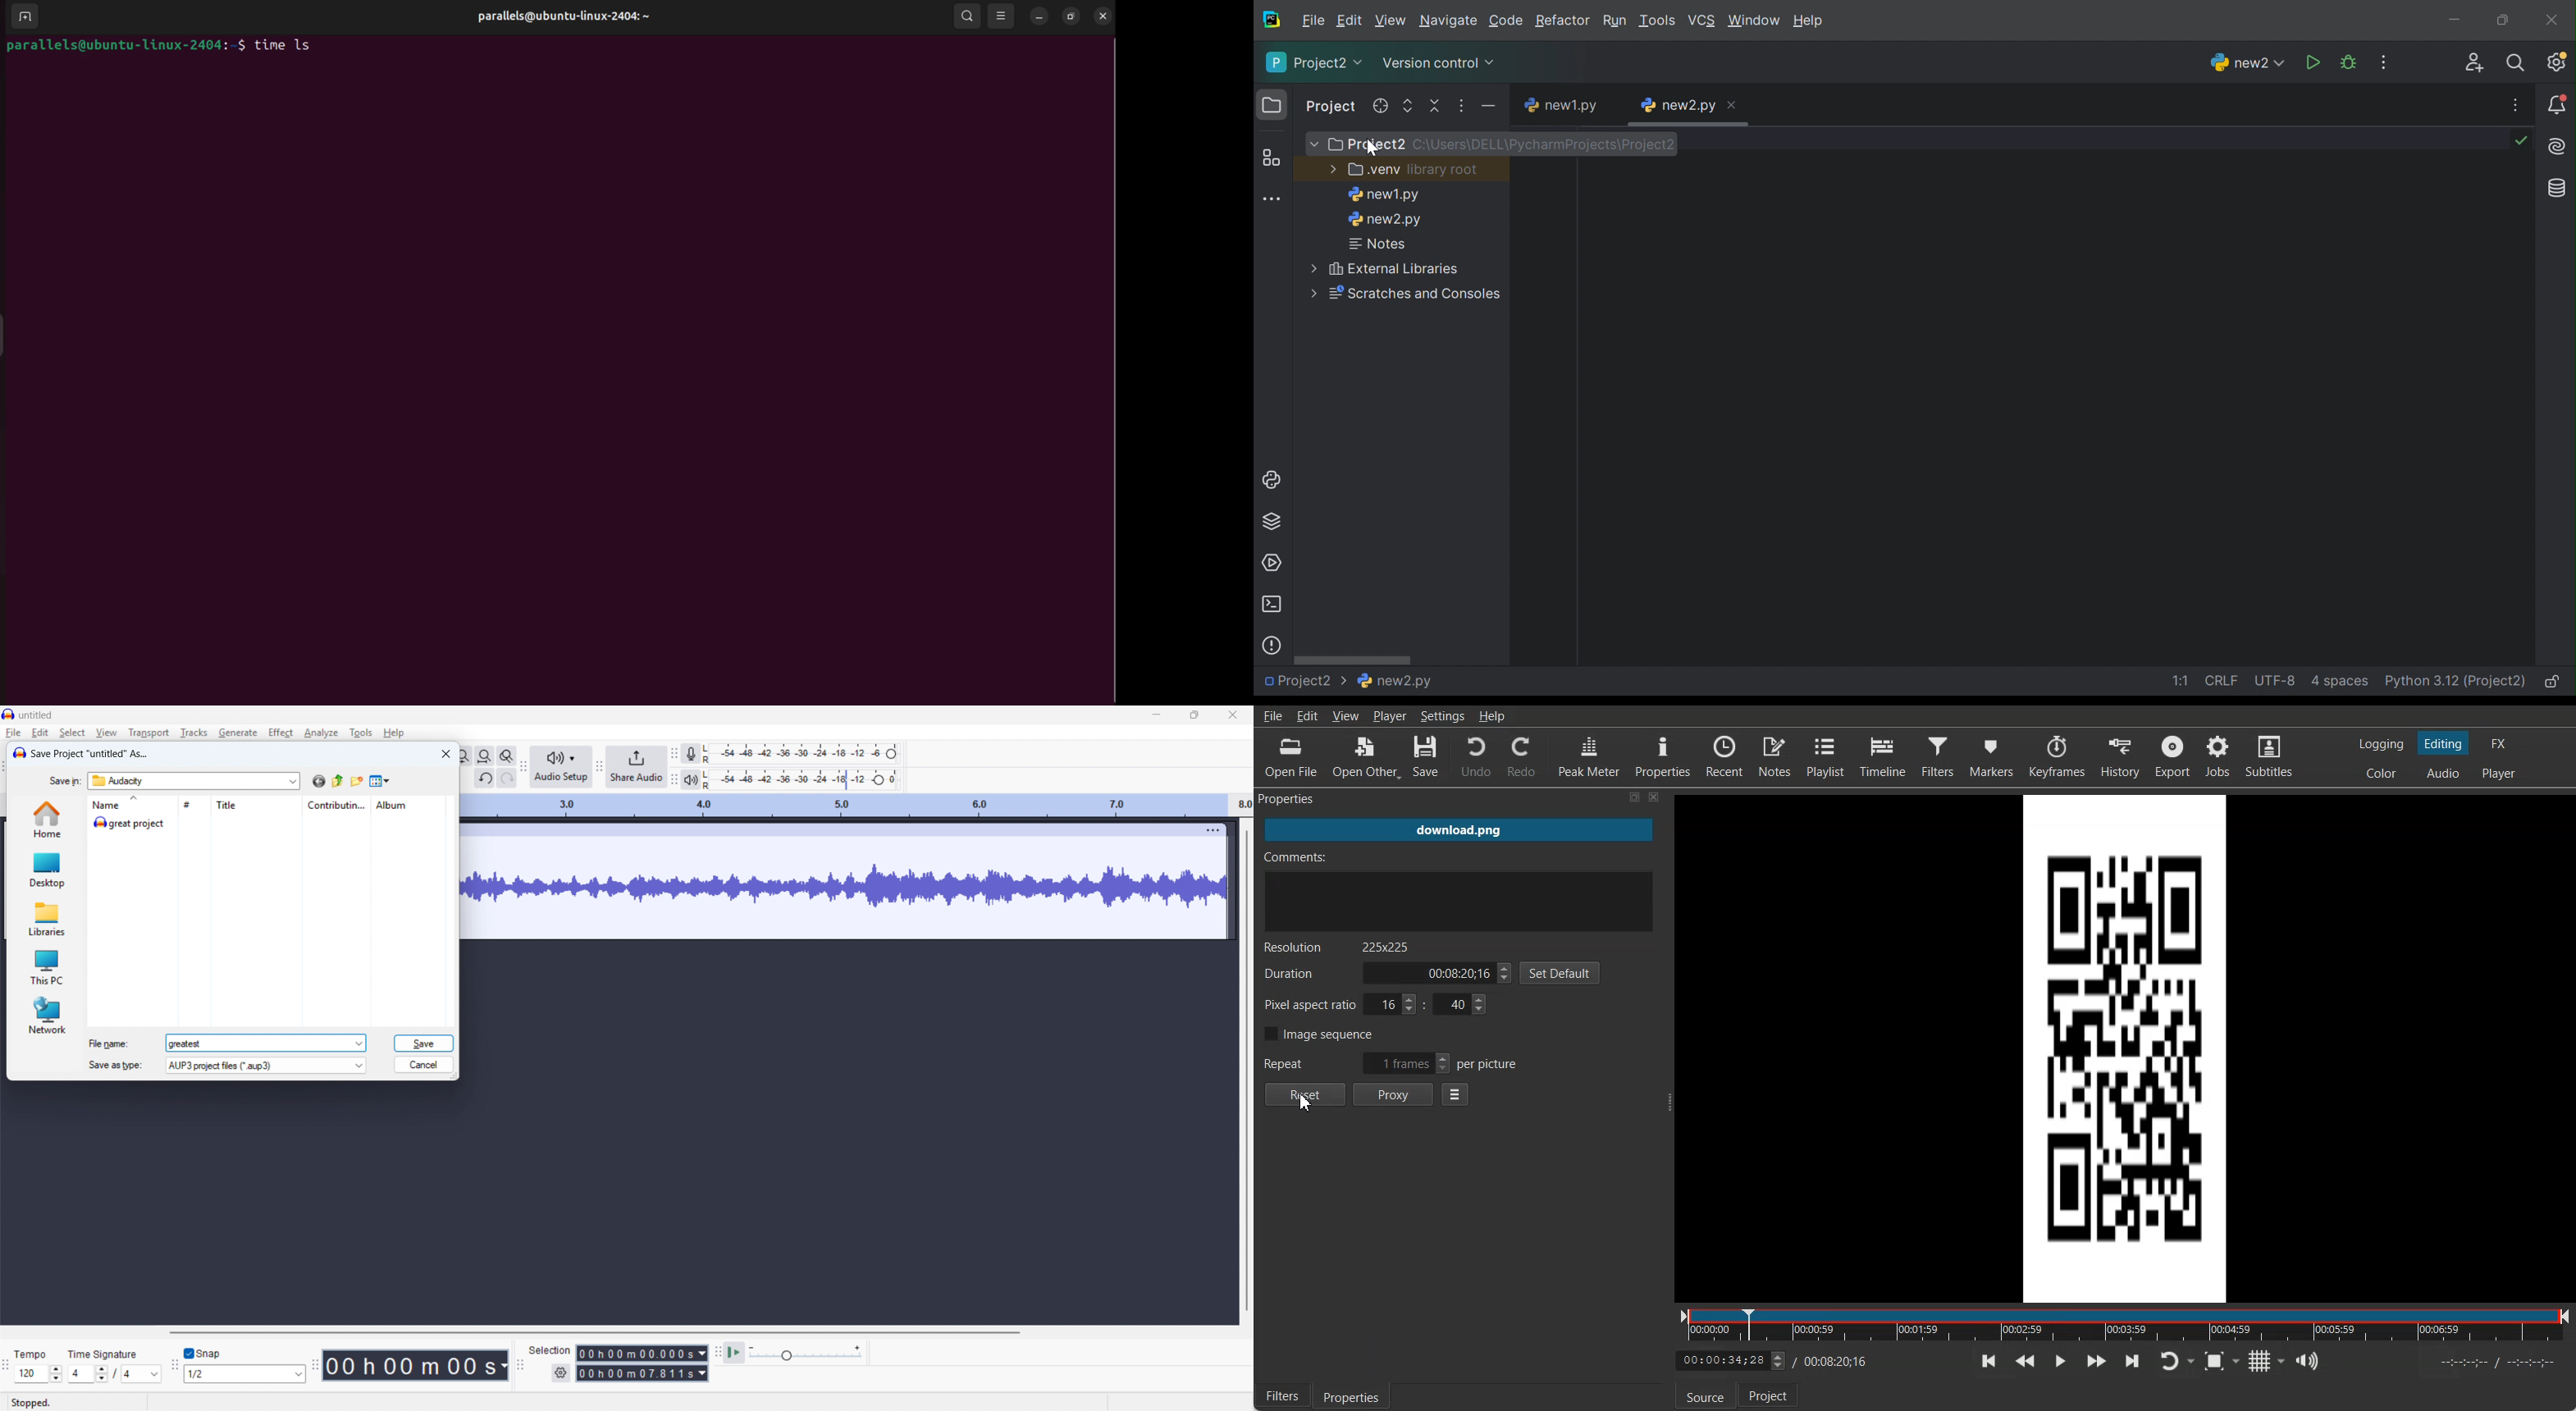 The image size is (2576, 1428). What do you see at coordinates (2308, 1361) in the screenshot?
I see `Show the volume control` at bounding box center [2308, 1361].